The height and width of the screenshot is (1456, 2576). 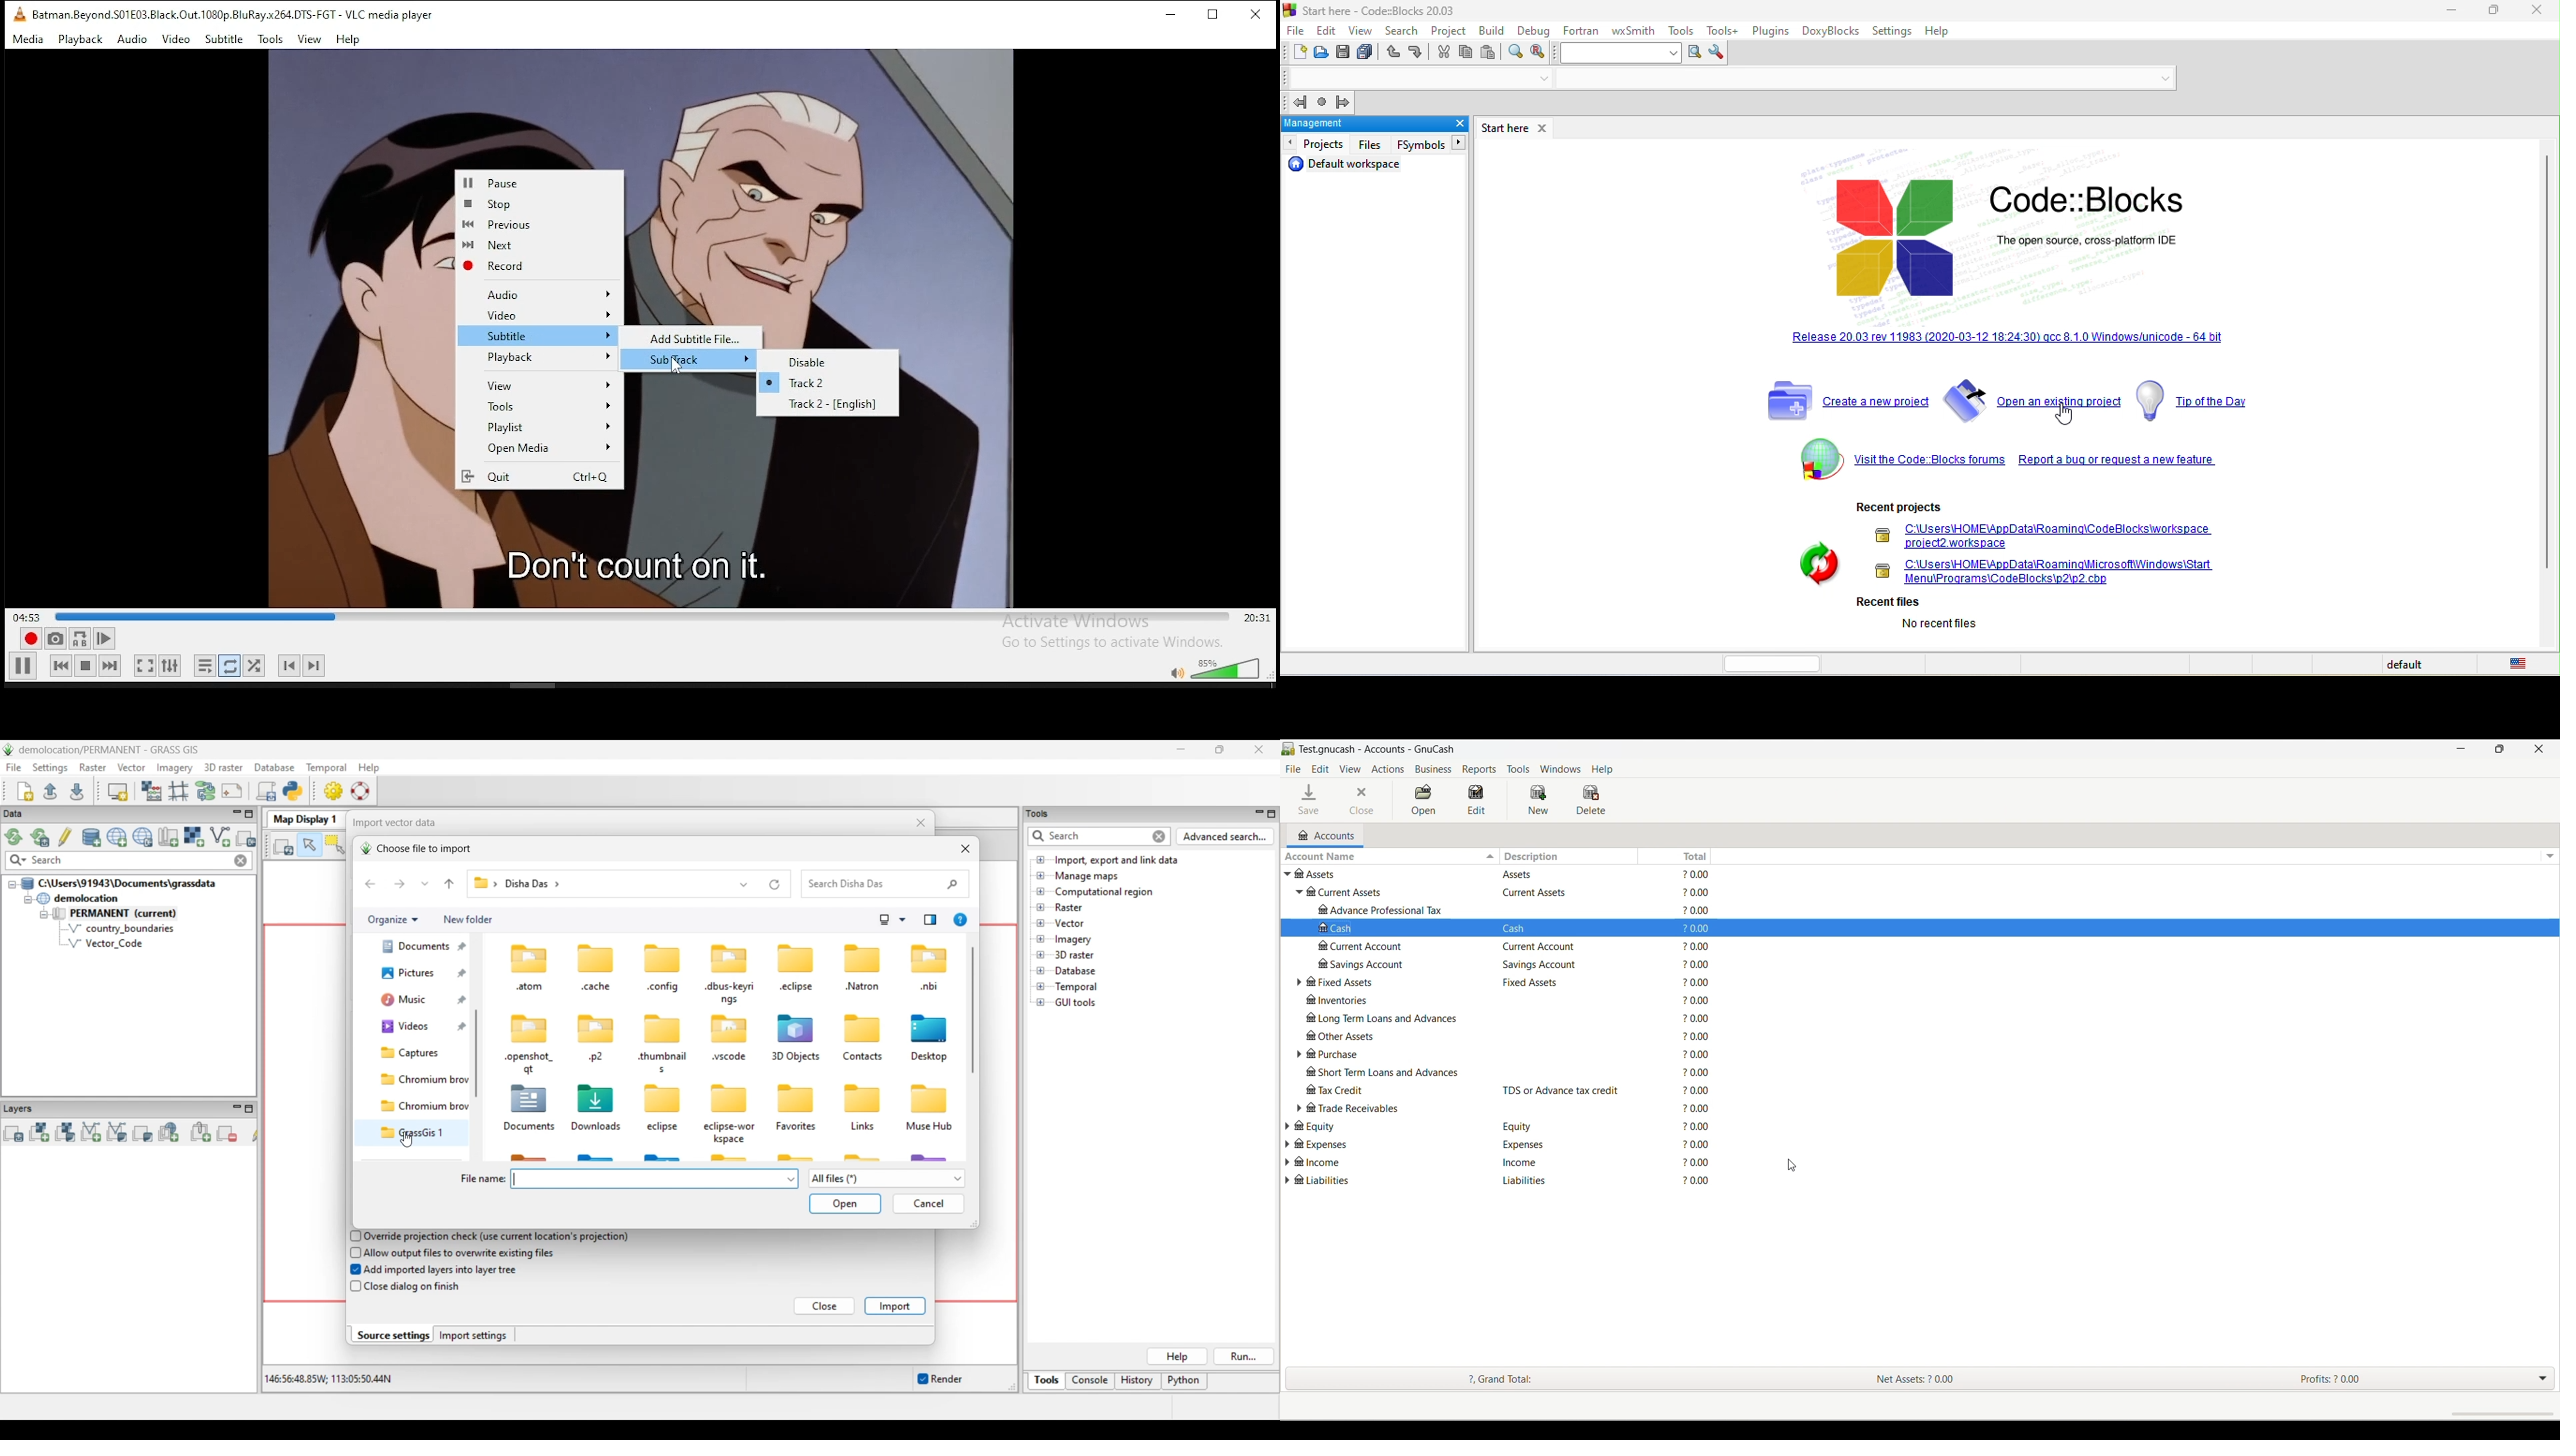 What do you see at coordinates (1818, 462) in the screenshot?
I see `image` at bounding box center [1818, 462].